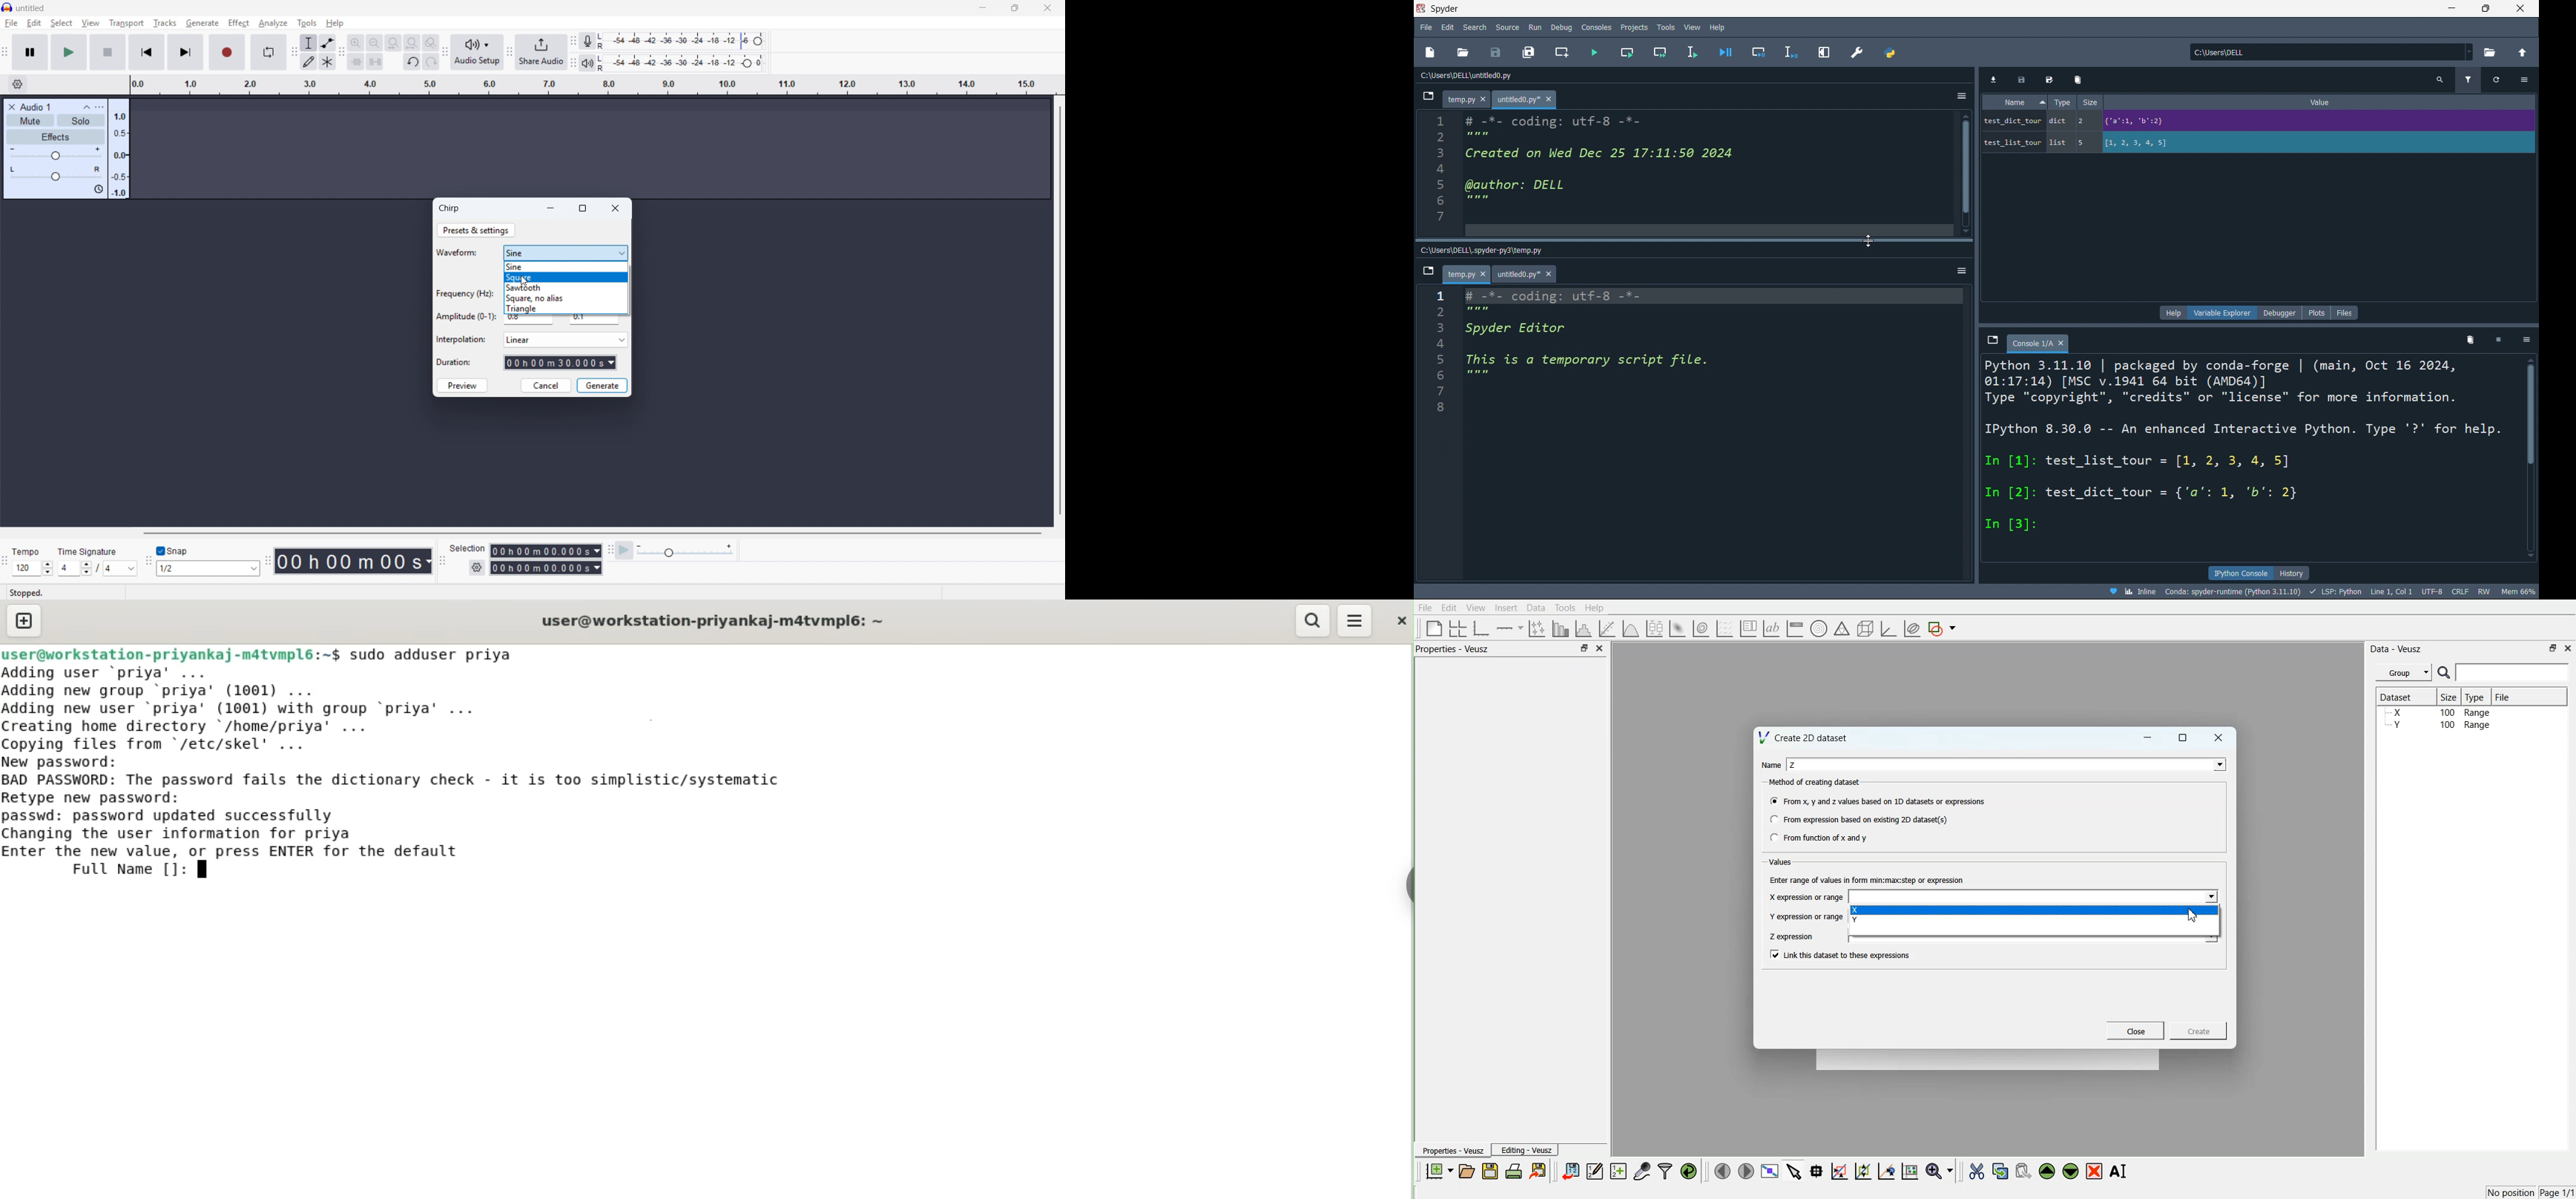 The width and height of the screenshot is (2576, 1204). I want to click on Toggle zoom , so click(430, 43).